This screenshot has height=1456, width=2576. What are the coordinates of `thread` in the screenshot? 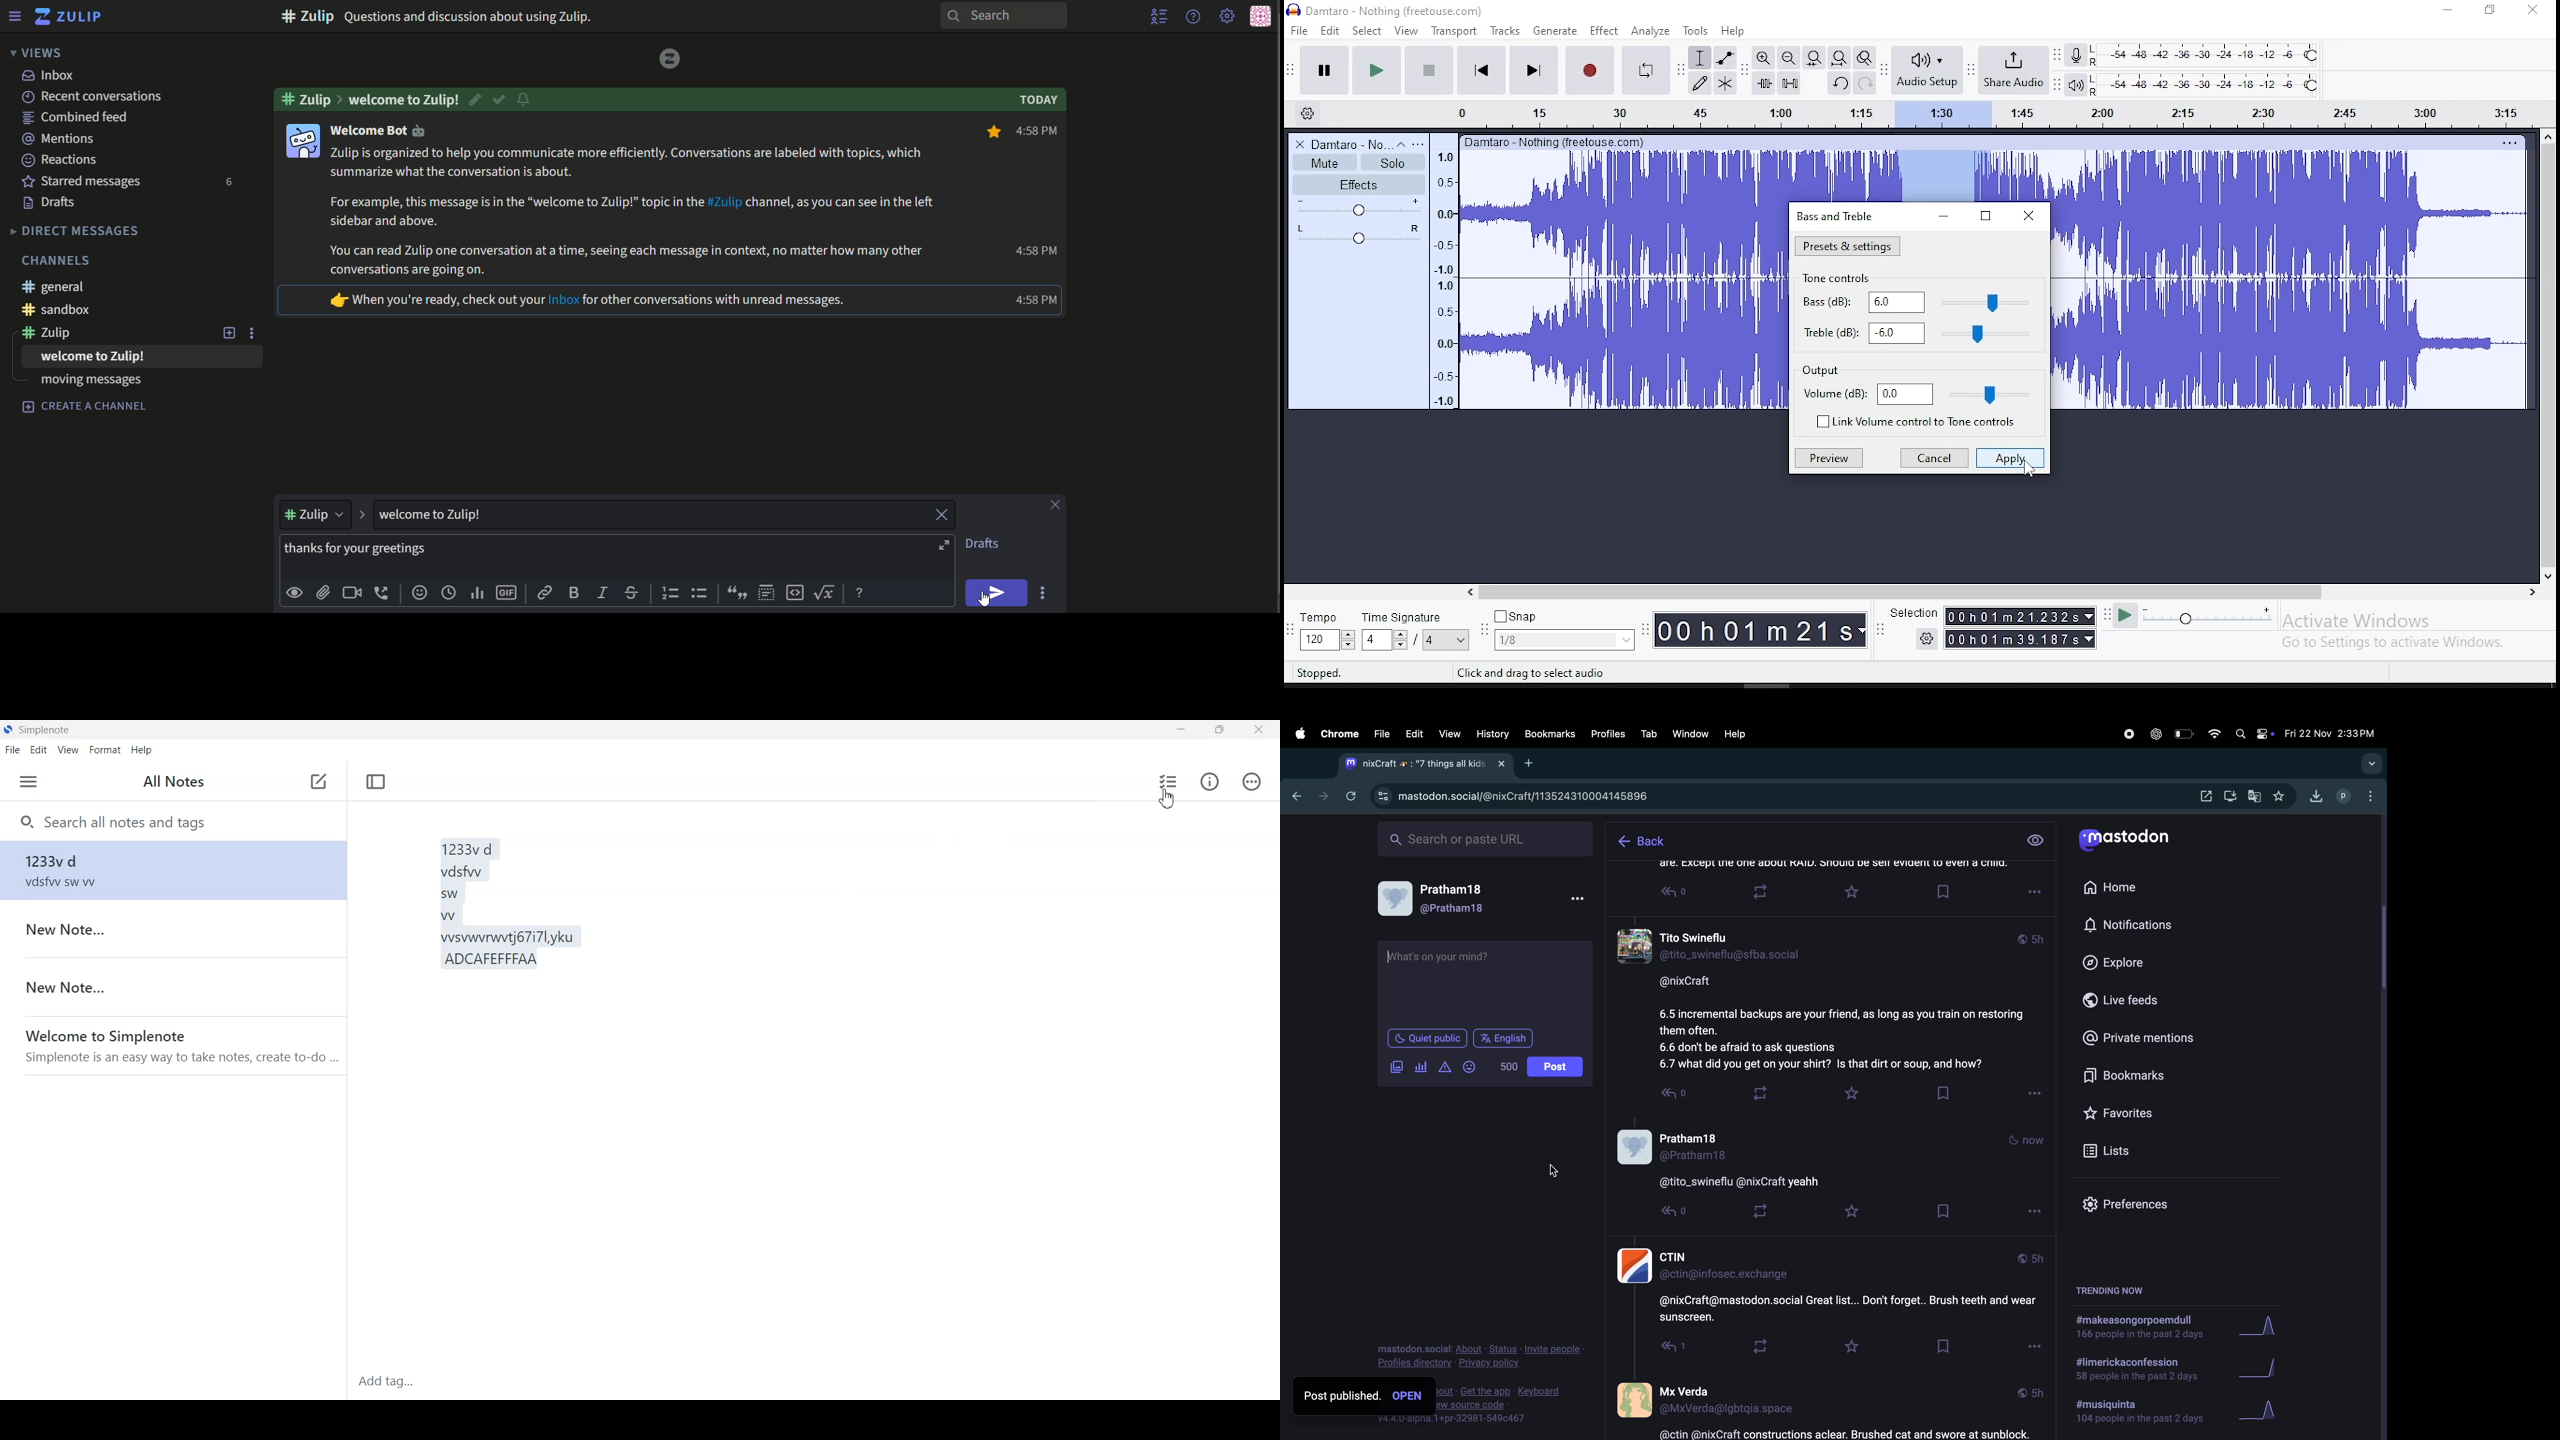 It's located at (1830, 869).